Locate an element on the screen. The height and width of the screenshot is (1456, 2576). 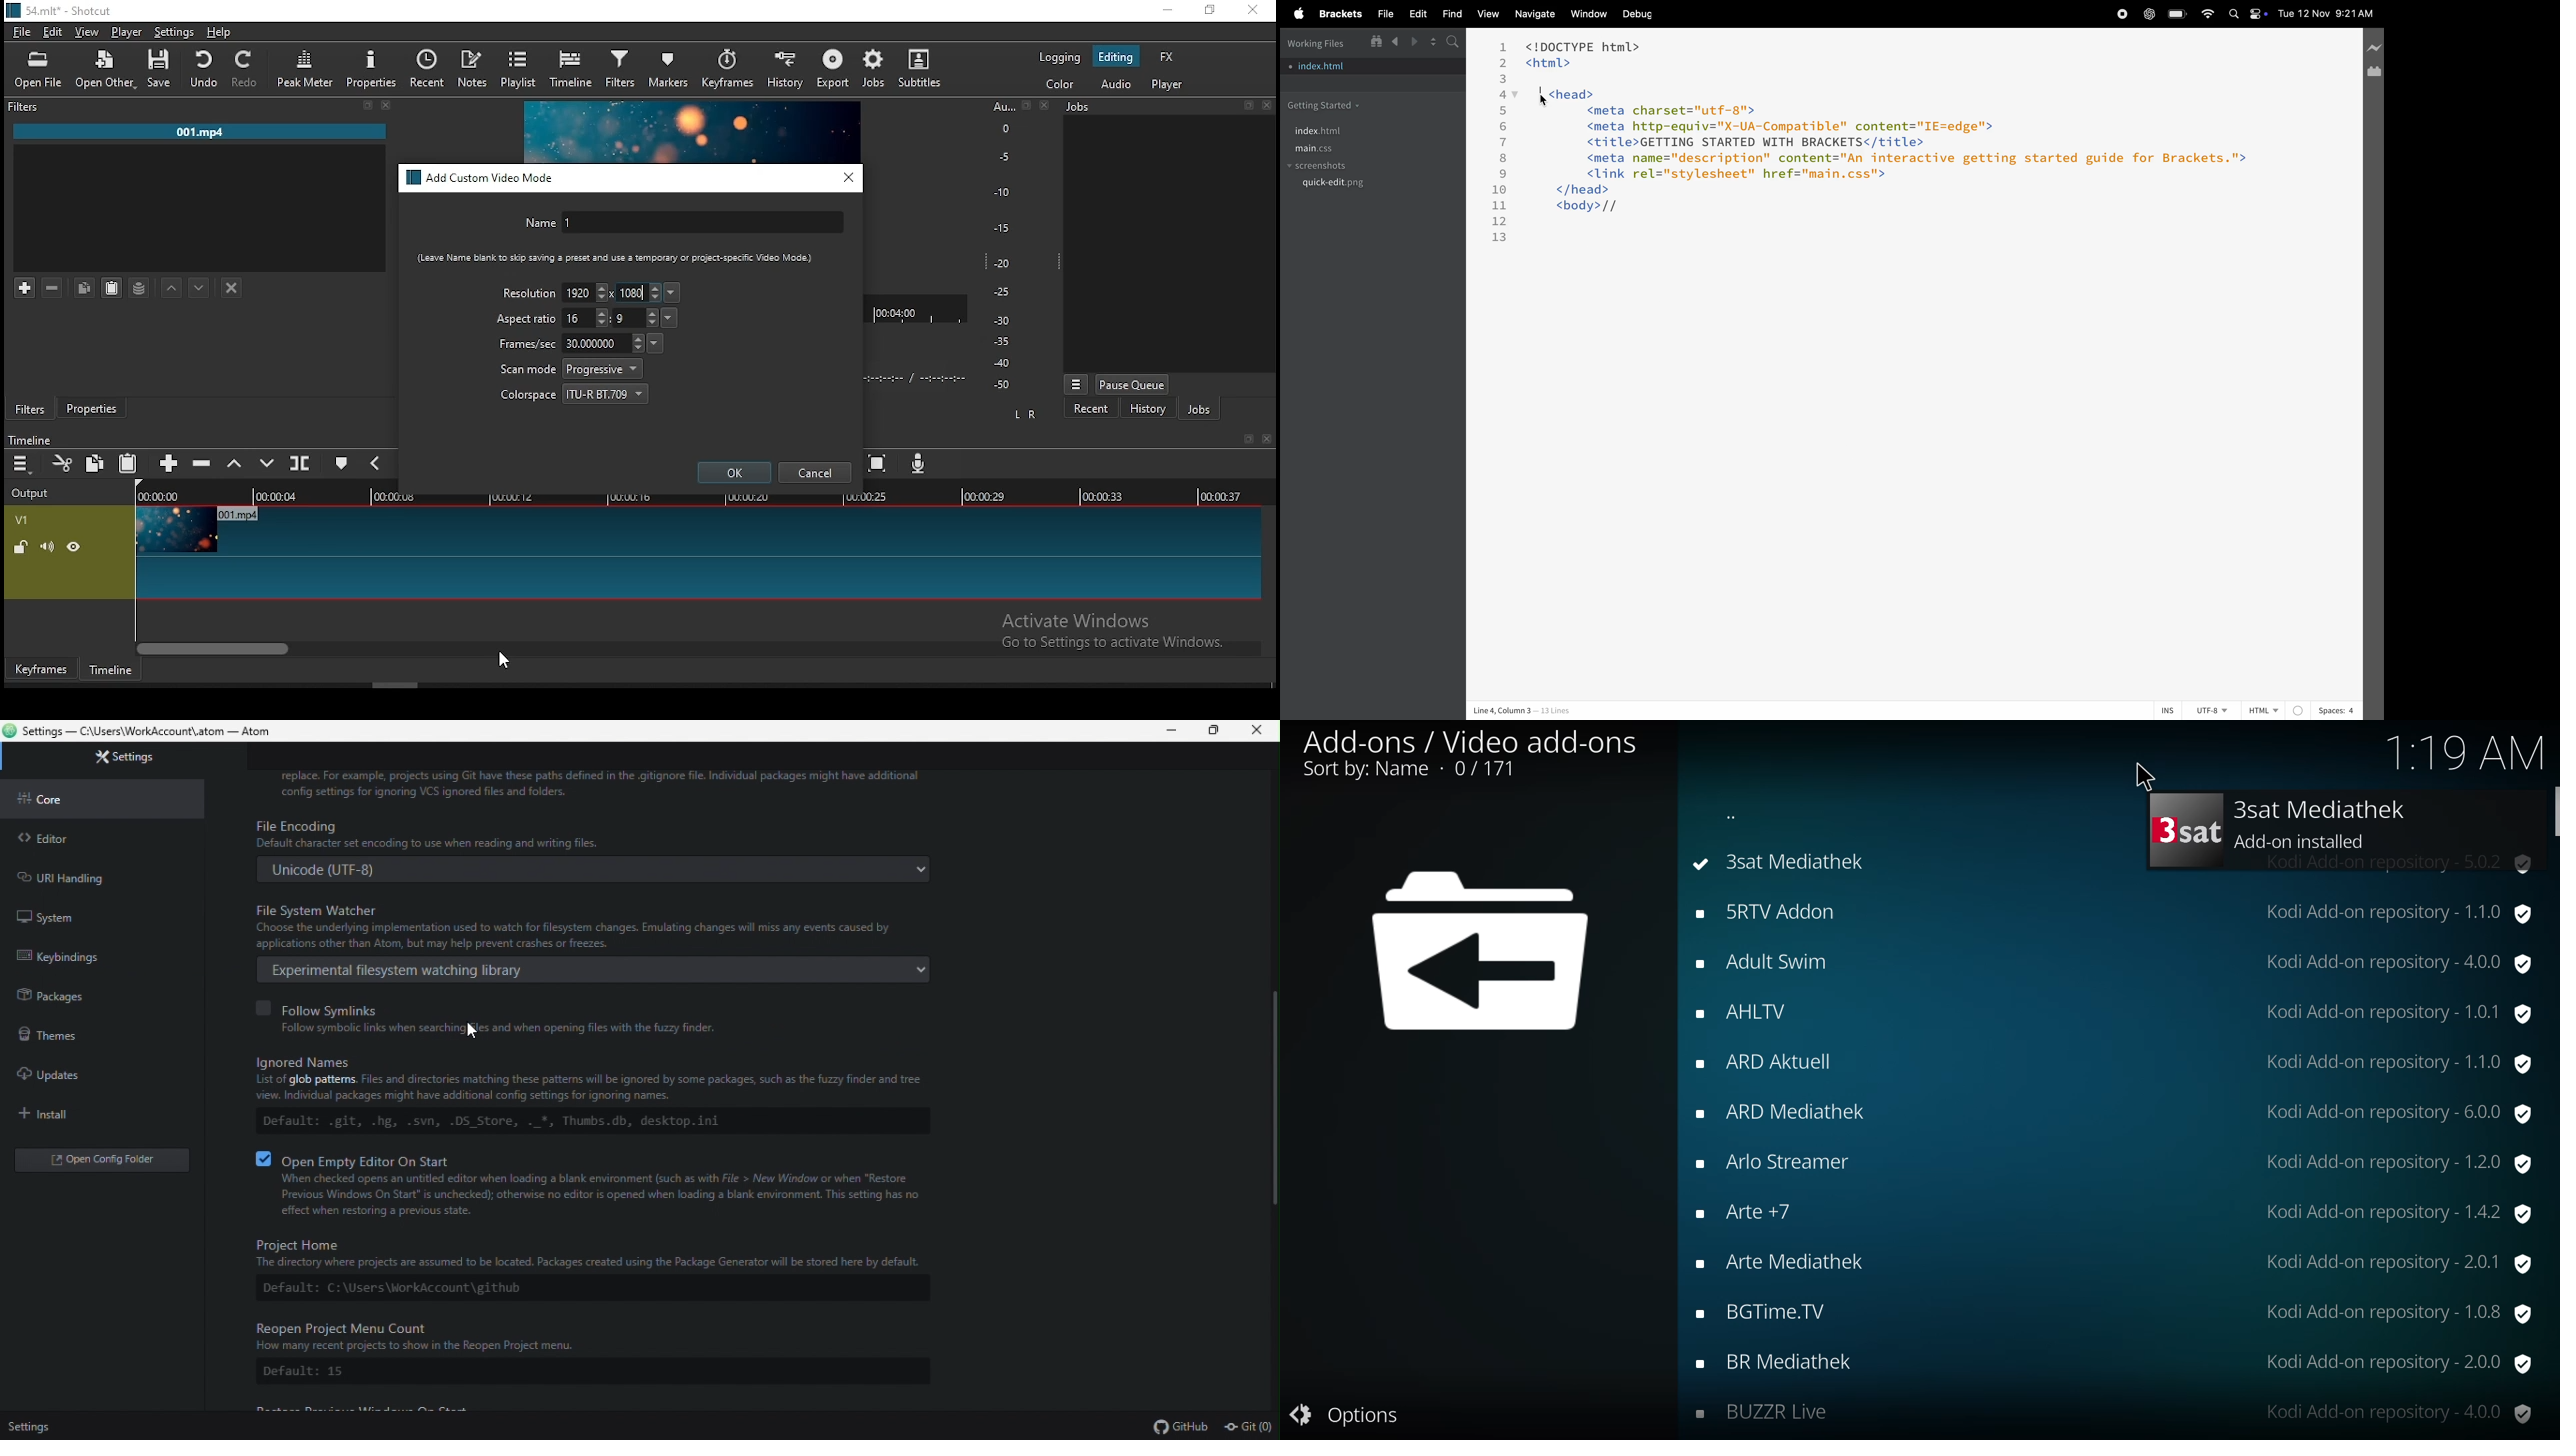
restore is located at coordinates (1208, 11).